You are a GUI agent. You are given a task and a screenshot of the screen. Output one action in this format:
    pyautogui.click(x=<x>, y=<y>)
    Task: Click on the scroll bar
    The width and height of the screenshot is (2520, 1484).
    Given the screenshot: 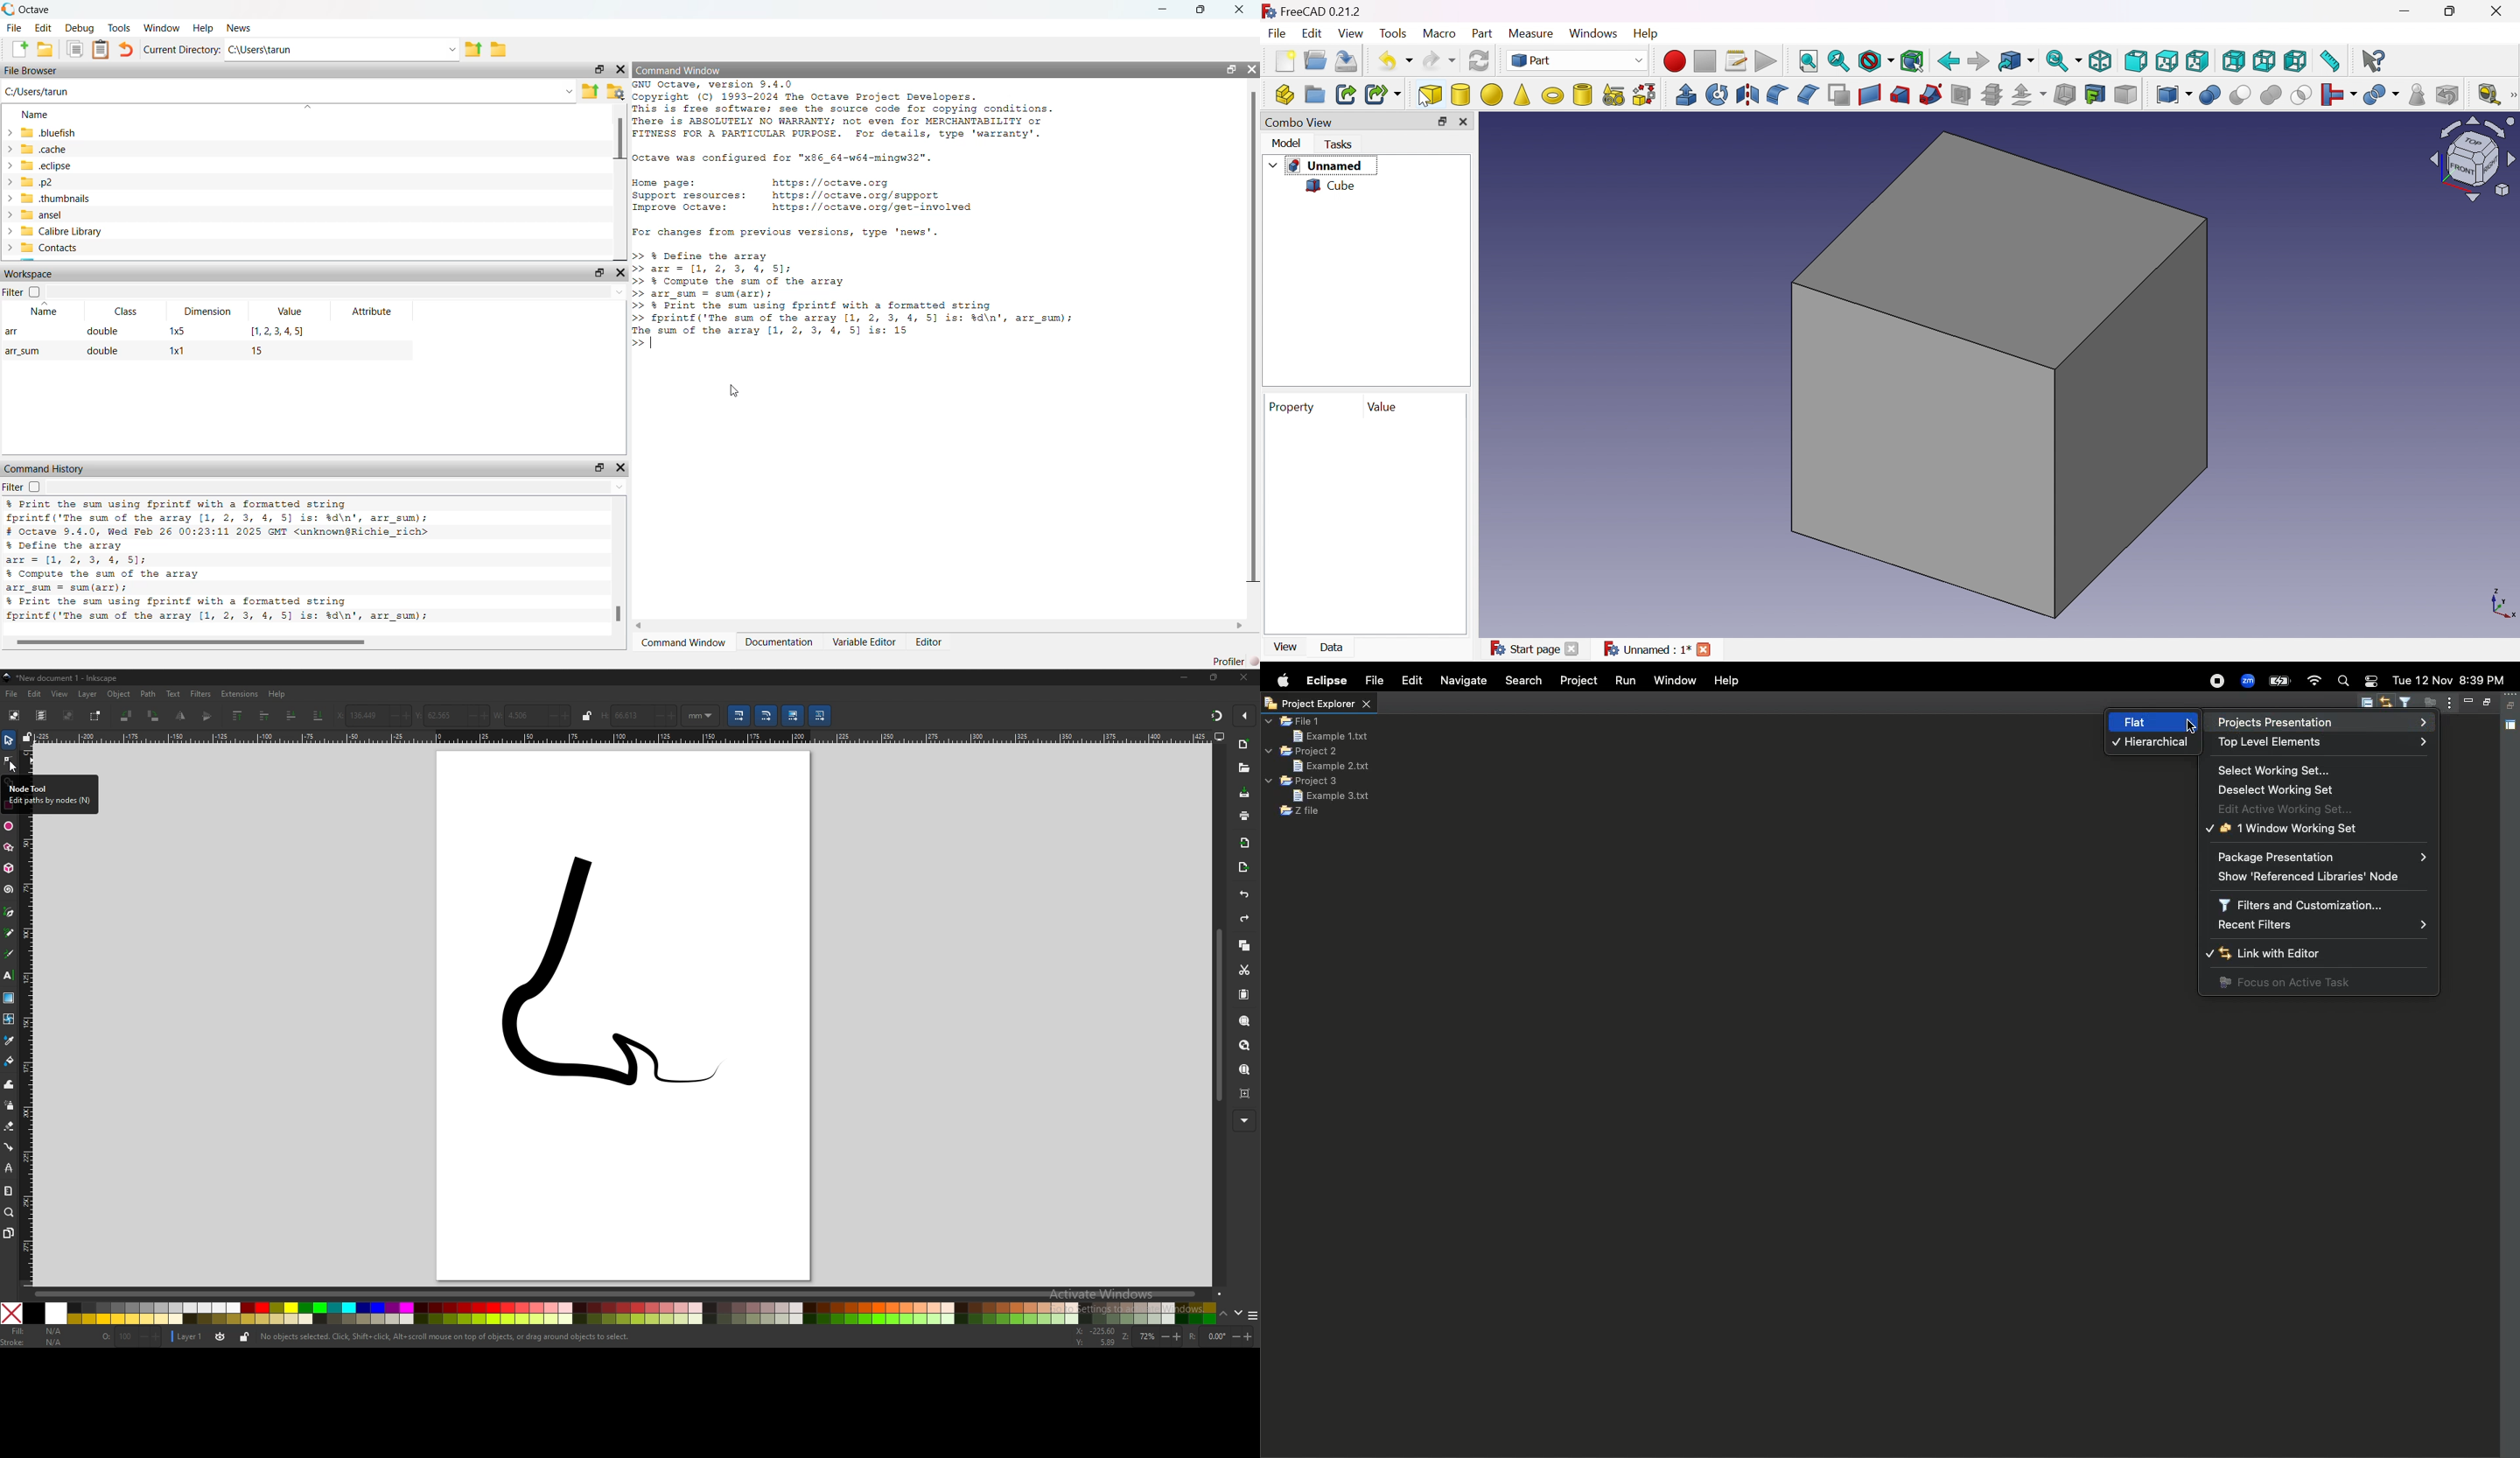 What is the action you would take?
    pyautogui.click(x=616, y=1295)
    